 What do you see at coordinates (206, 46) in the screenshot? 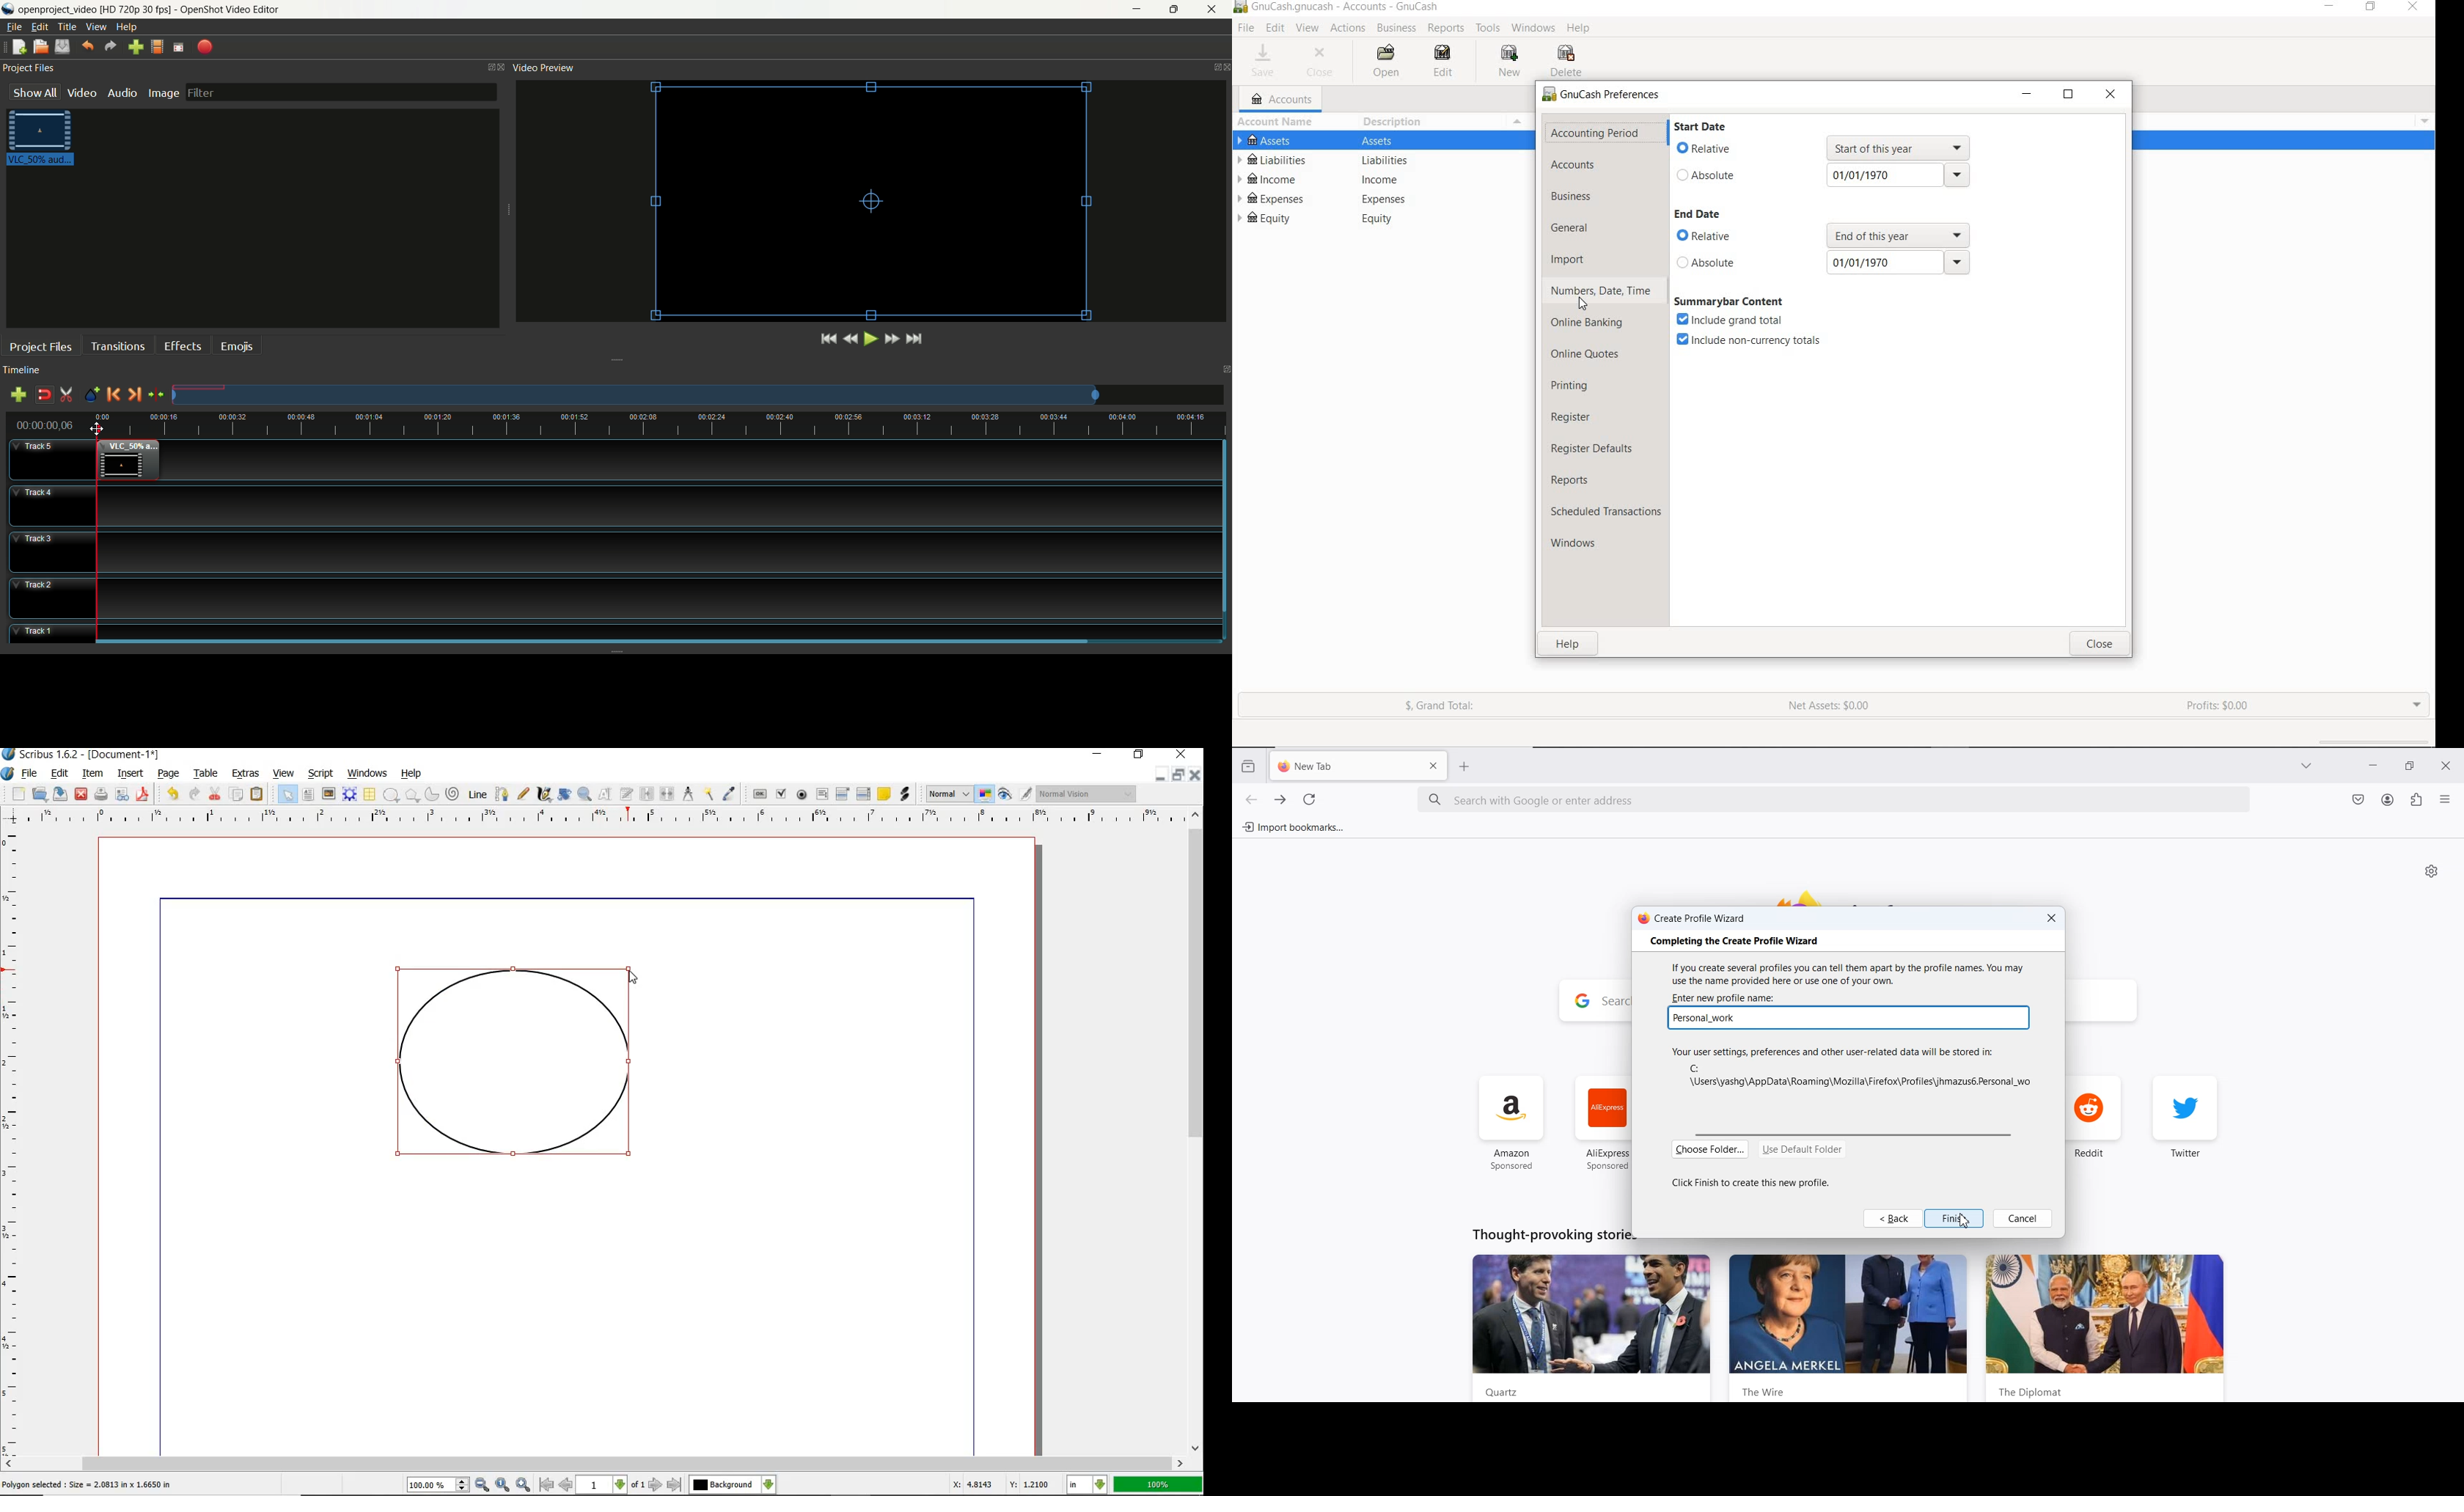
I see `export video` at bounding box center [206, 46].